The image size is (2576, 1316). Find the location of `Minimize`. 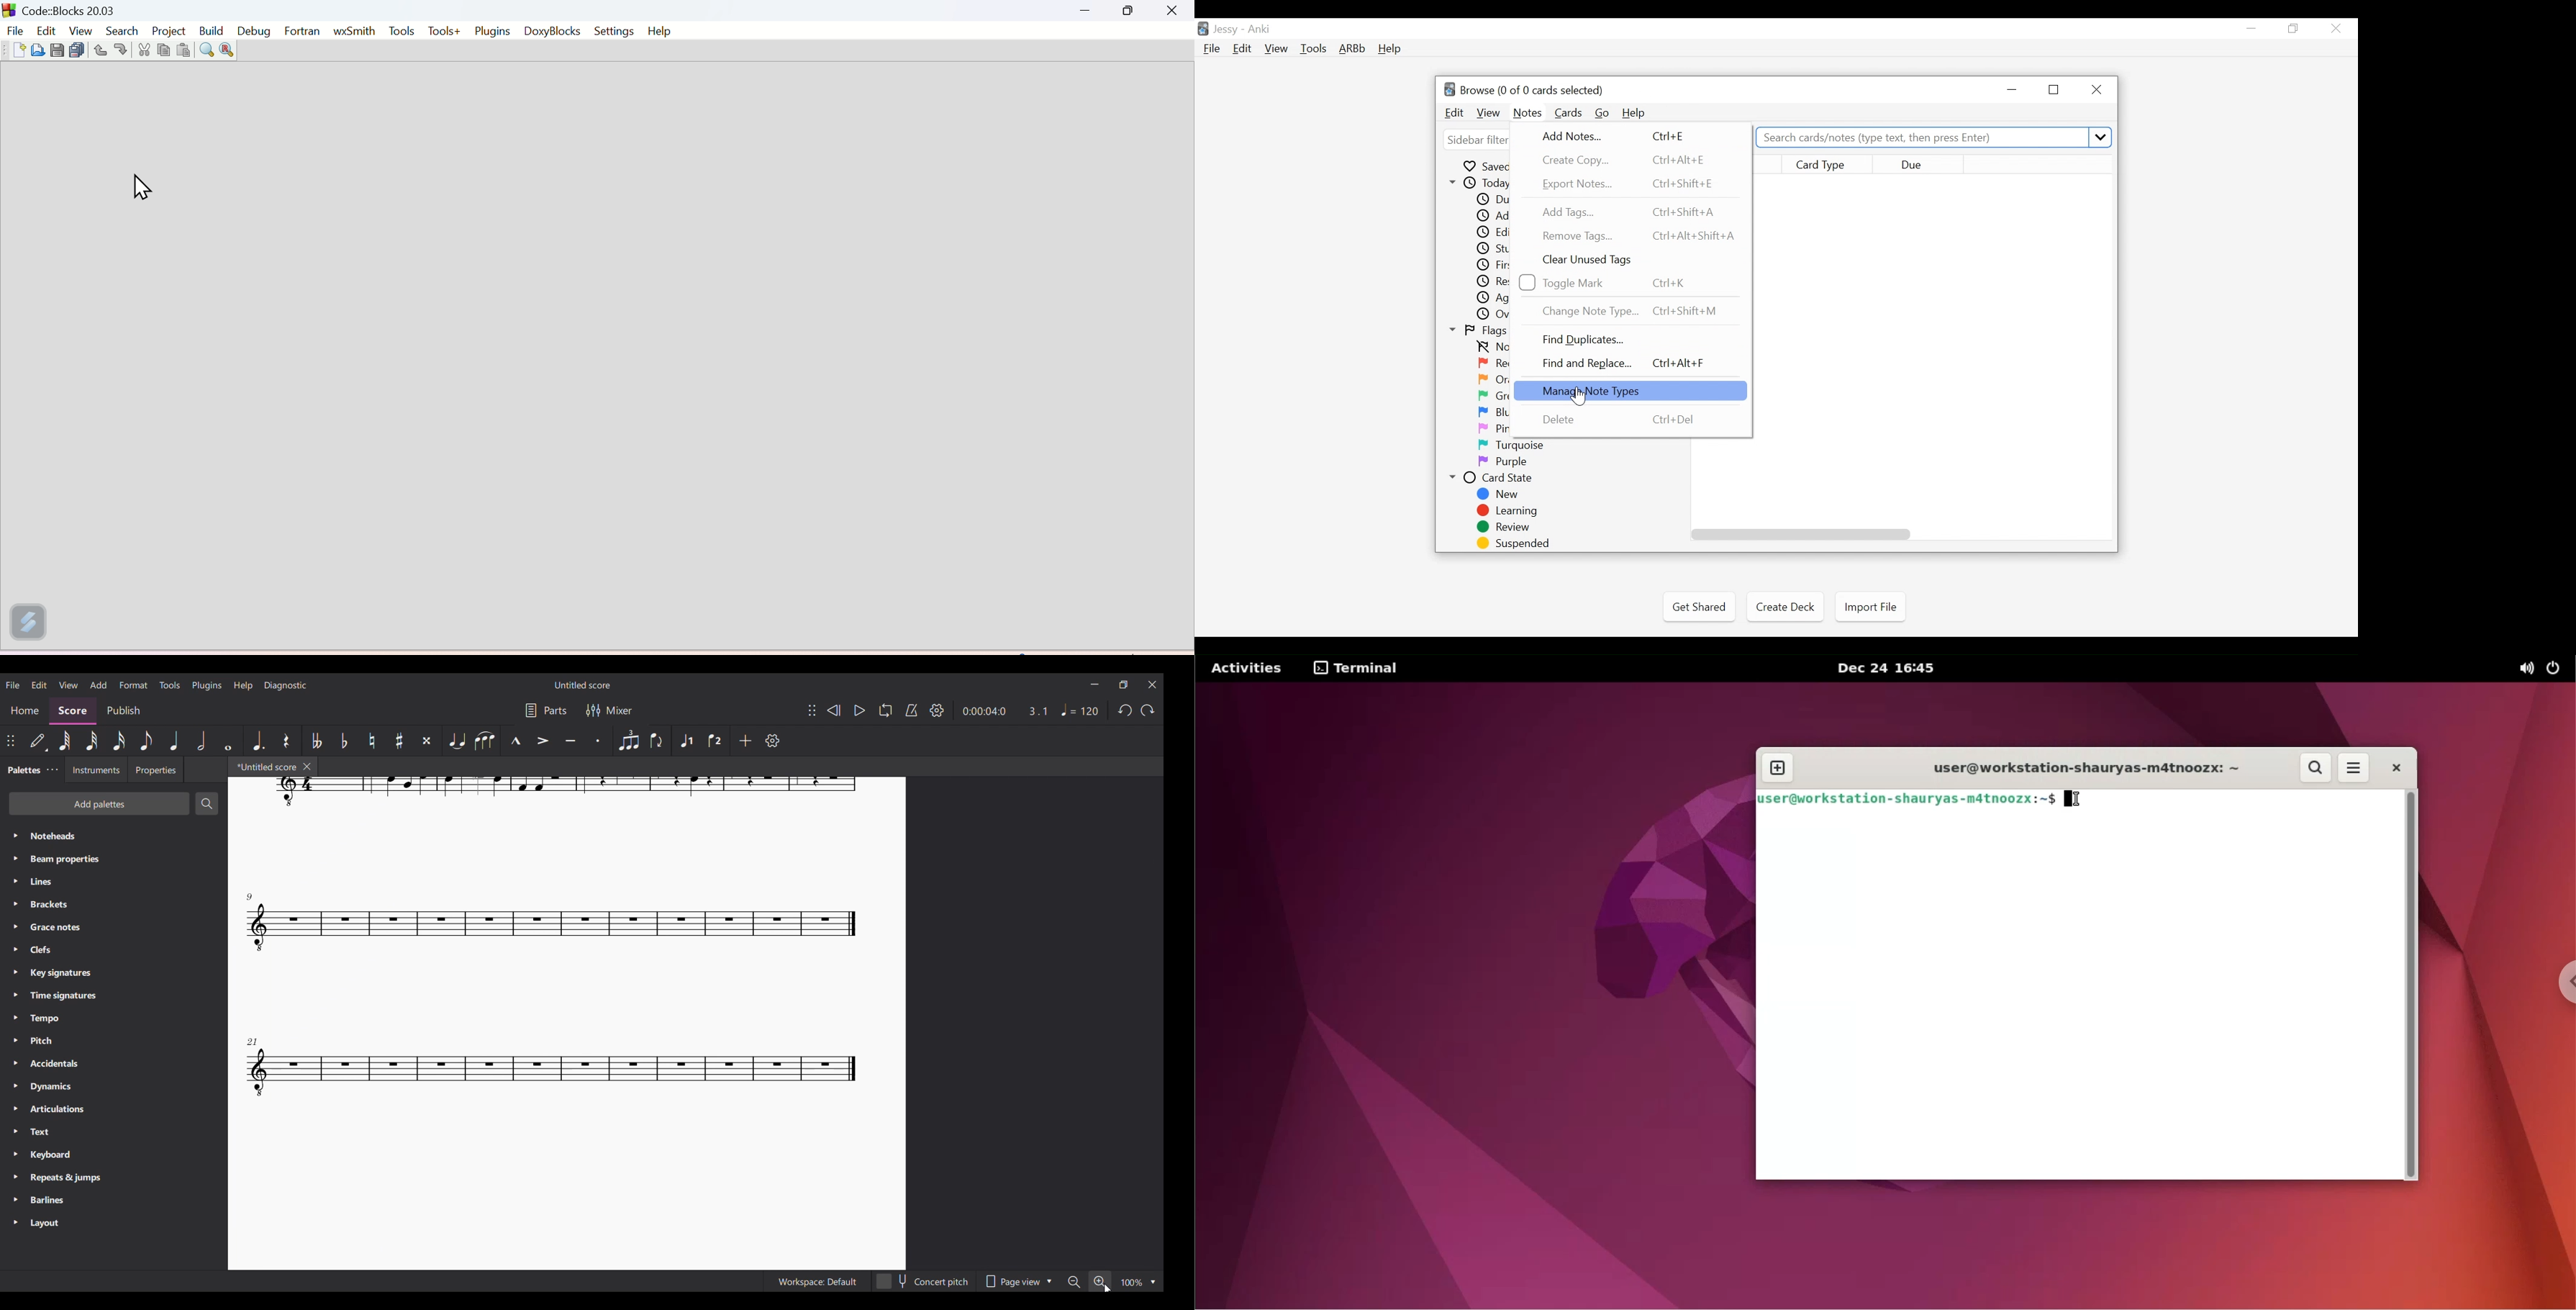

Minimize is located at coordinates (1096, 685).